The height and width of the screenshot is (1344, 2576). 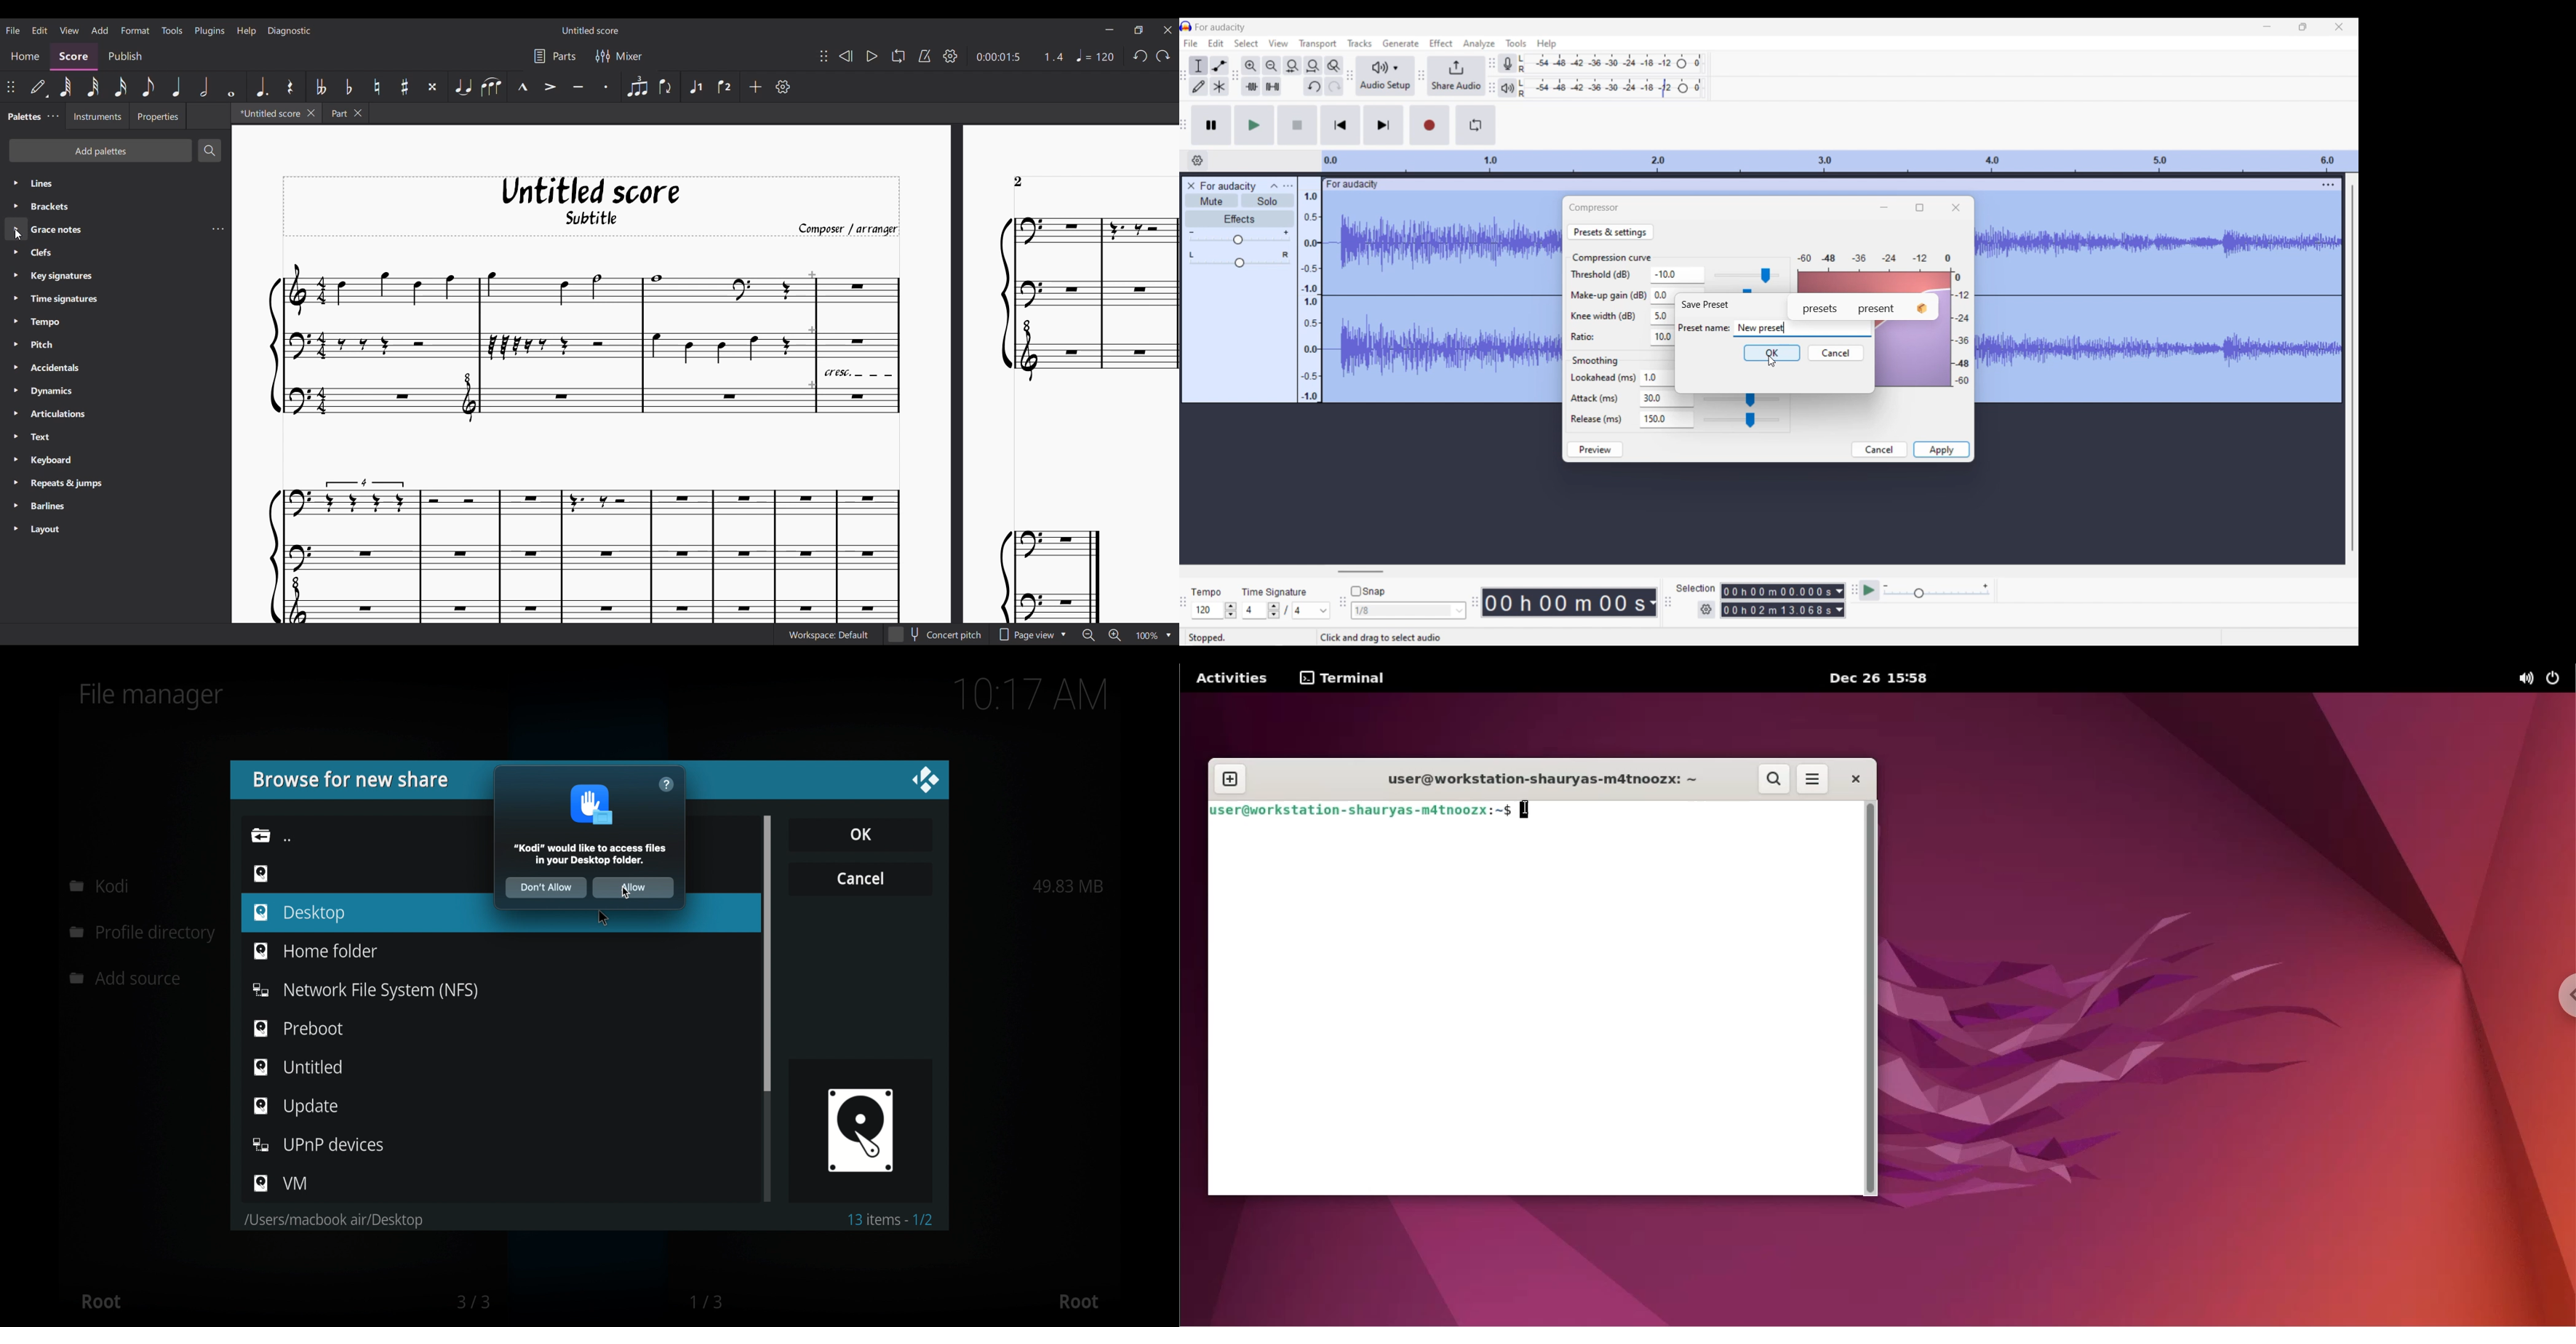 I want to click on Software logo, so click(x=1186, y=26).